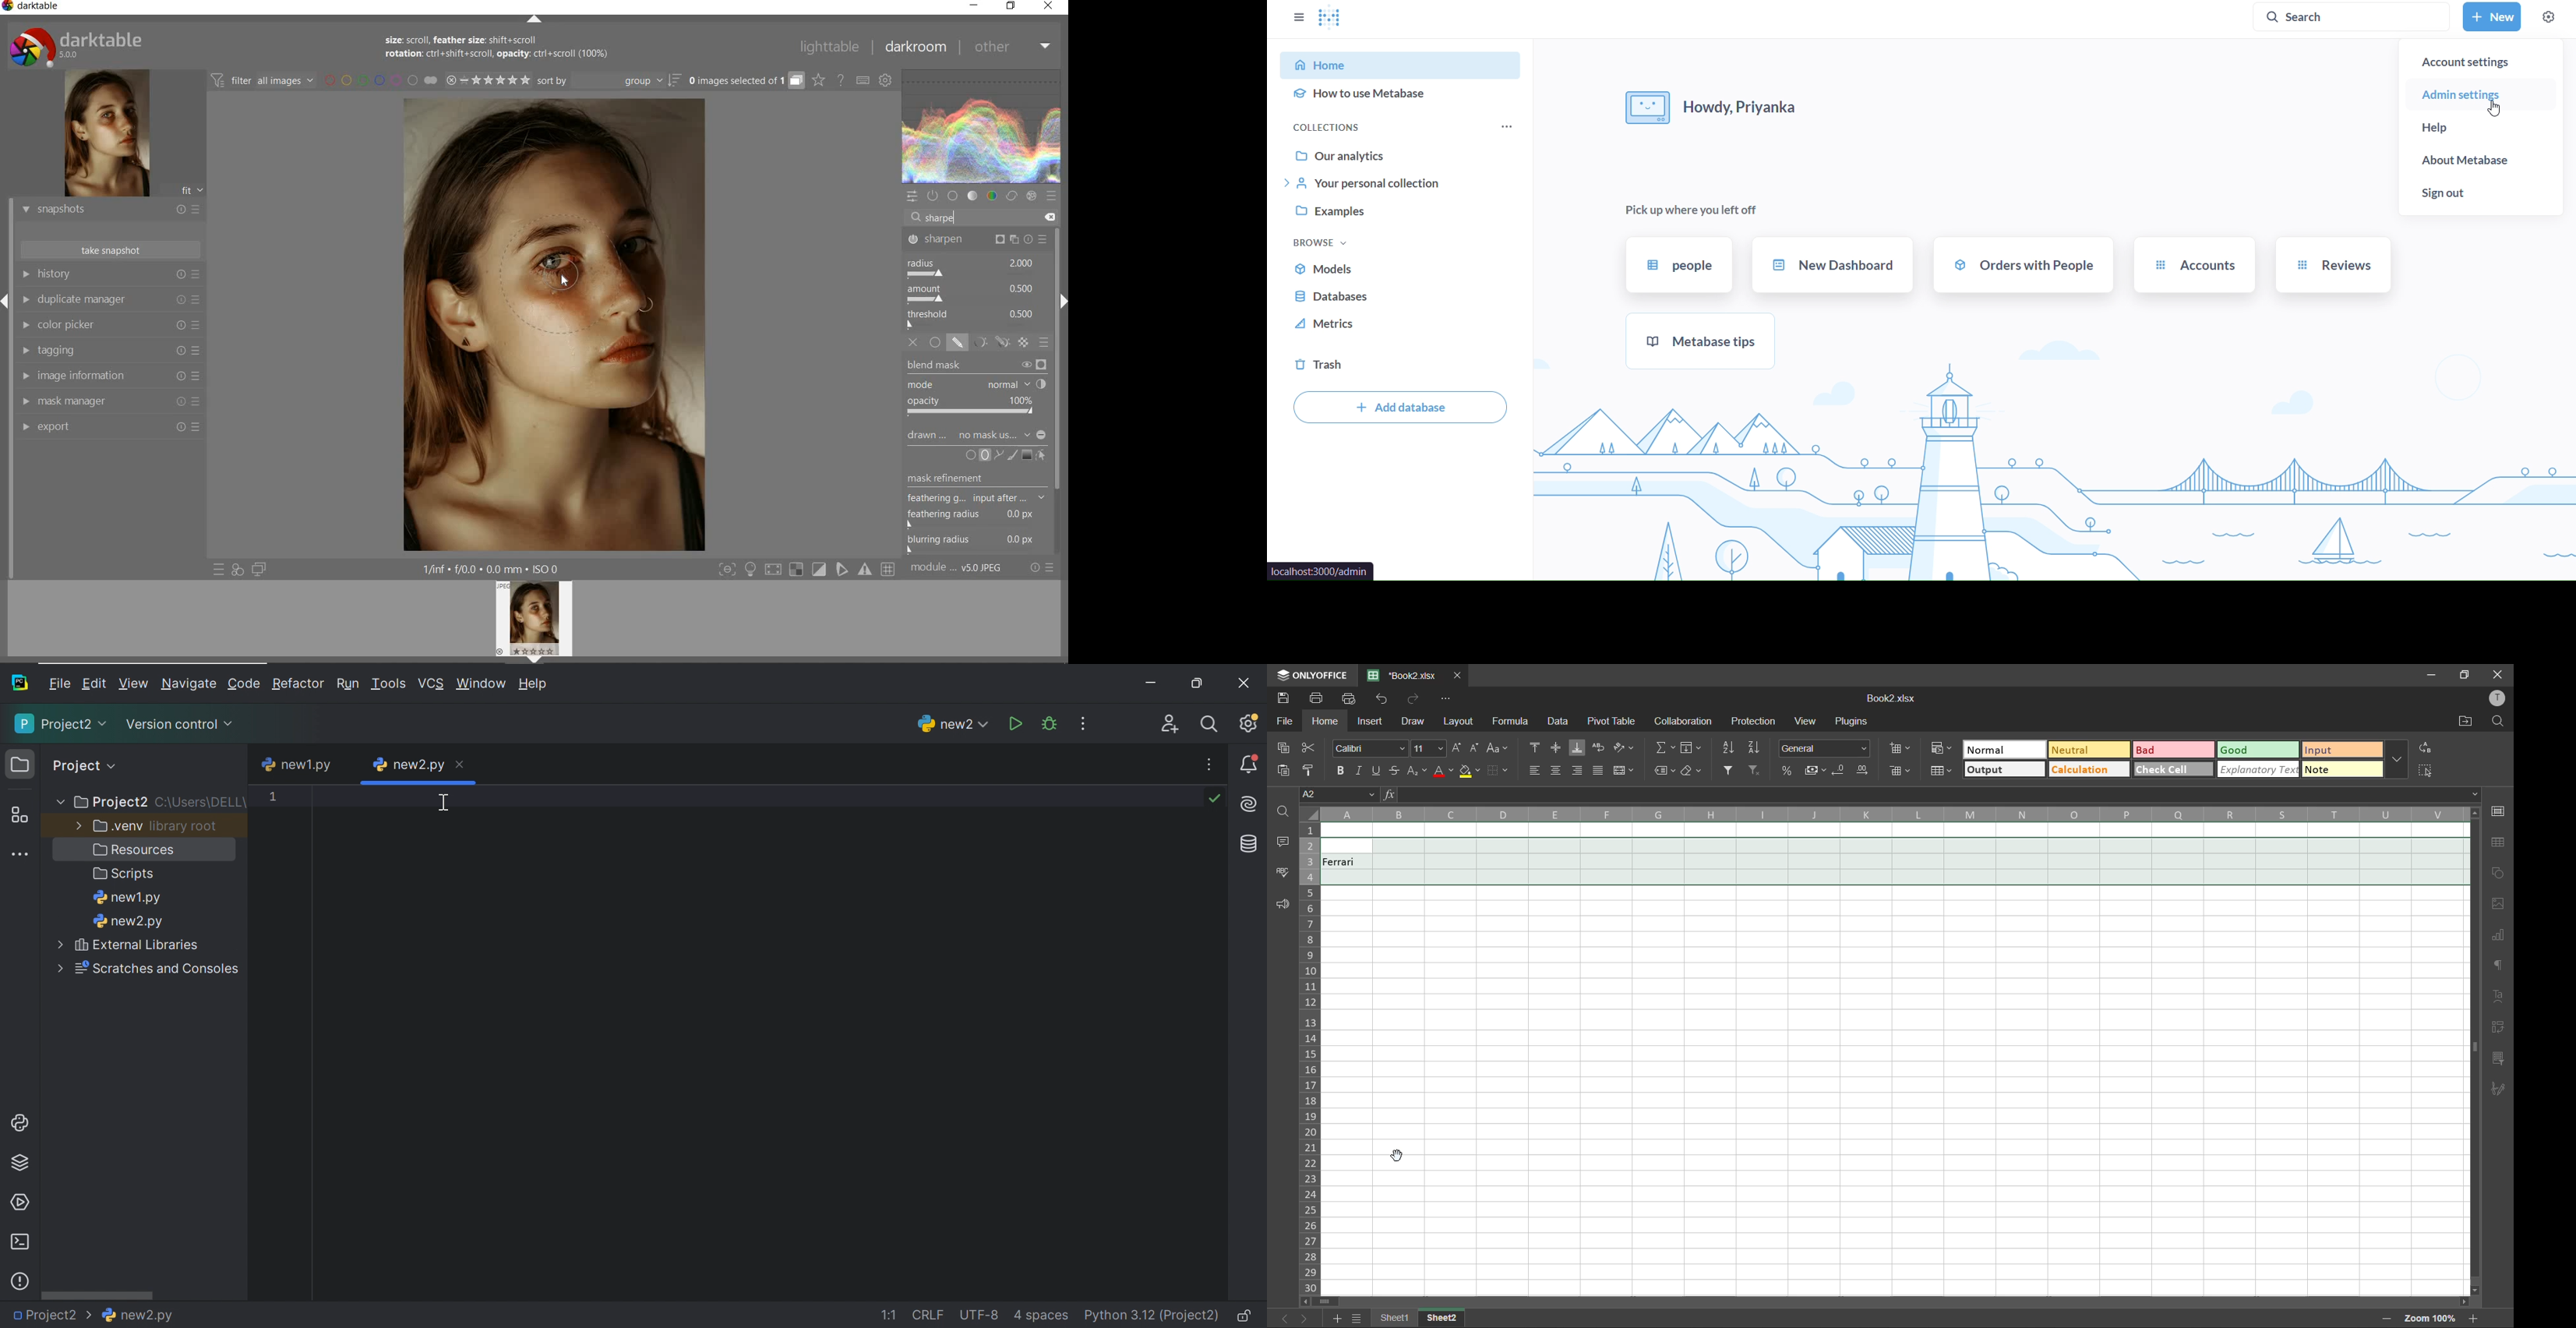 The height and width of the screenshot is (1344, 2576). I want to click on view, so click(1805, 721).